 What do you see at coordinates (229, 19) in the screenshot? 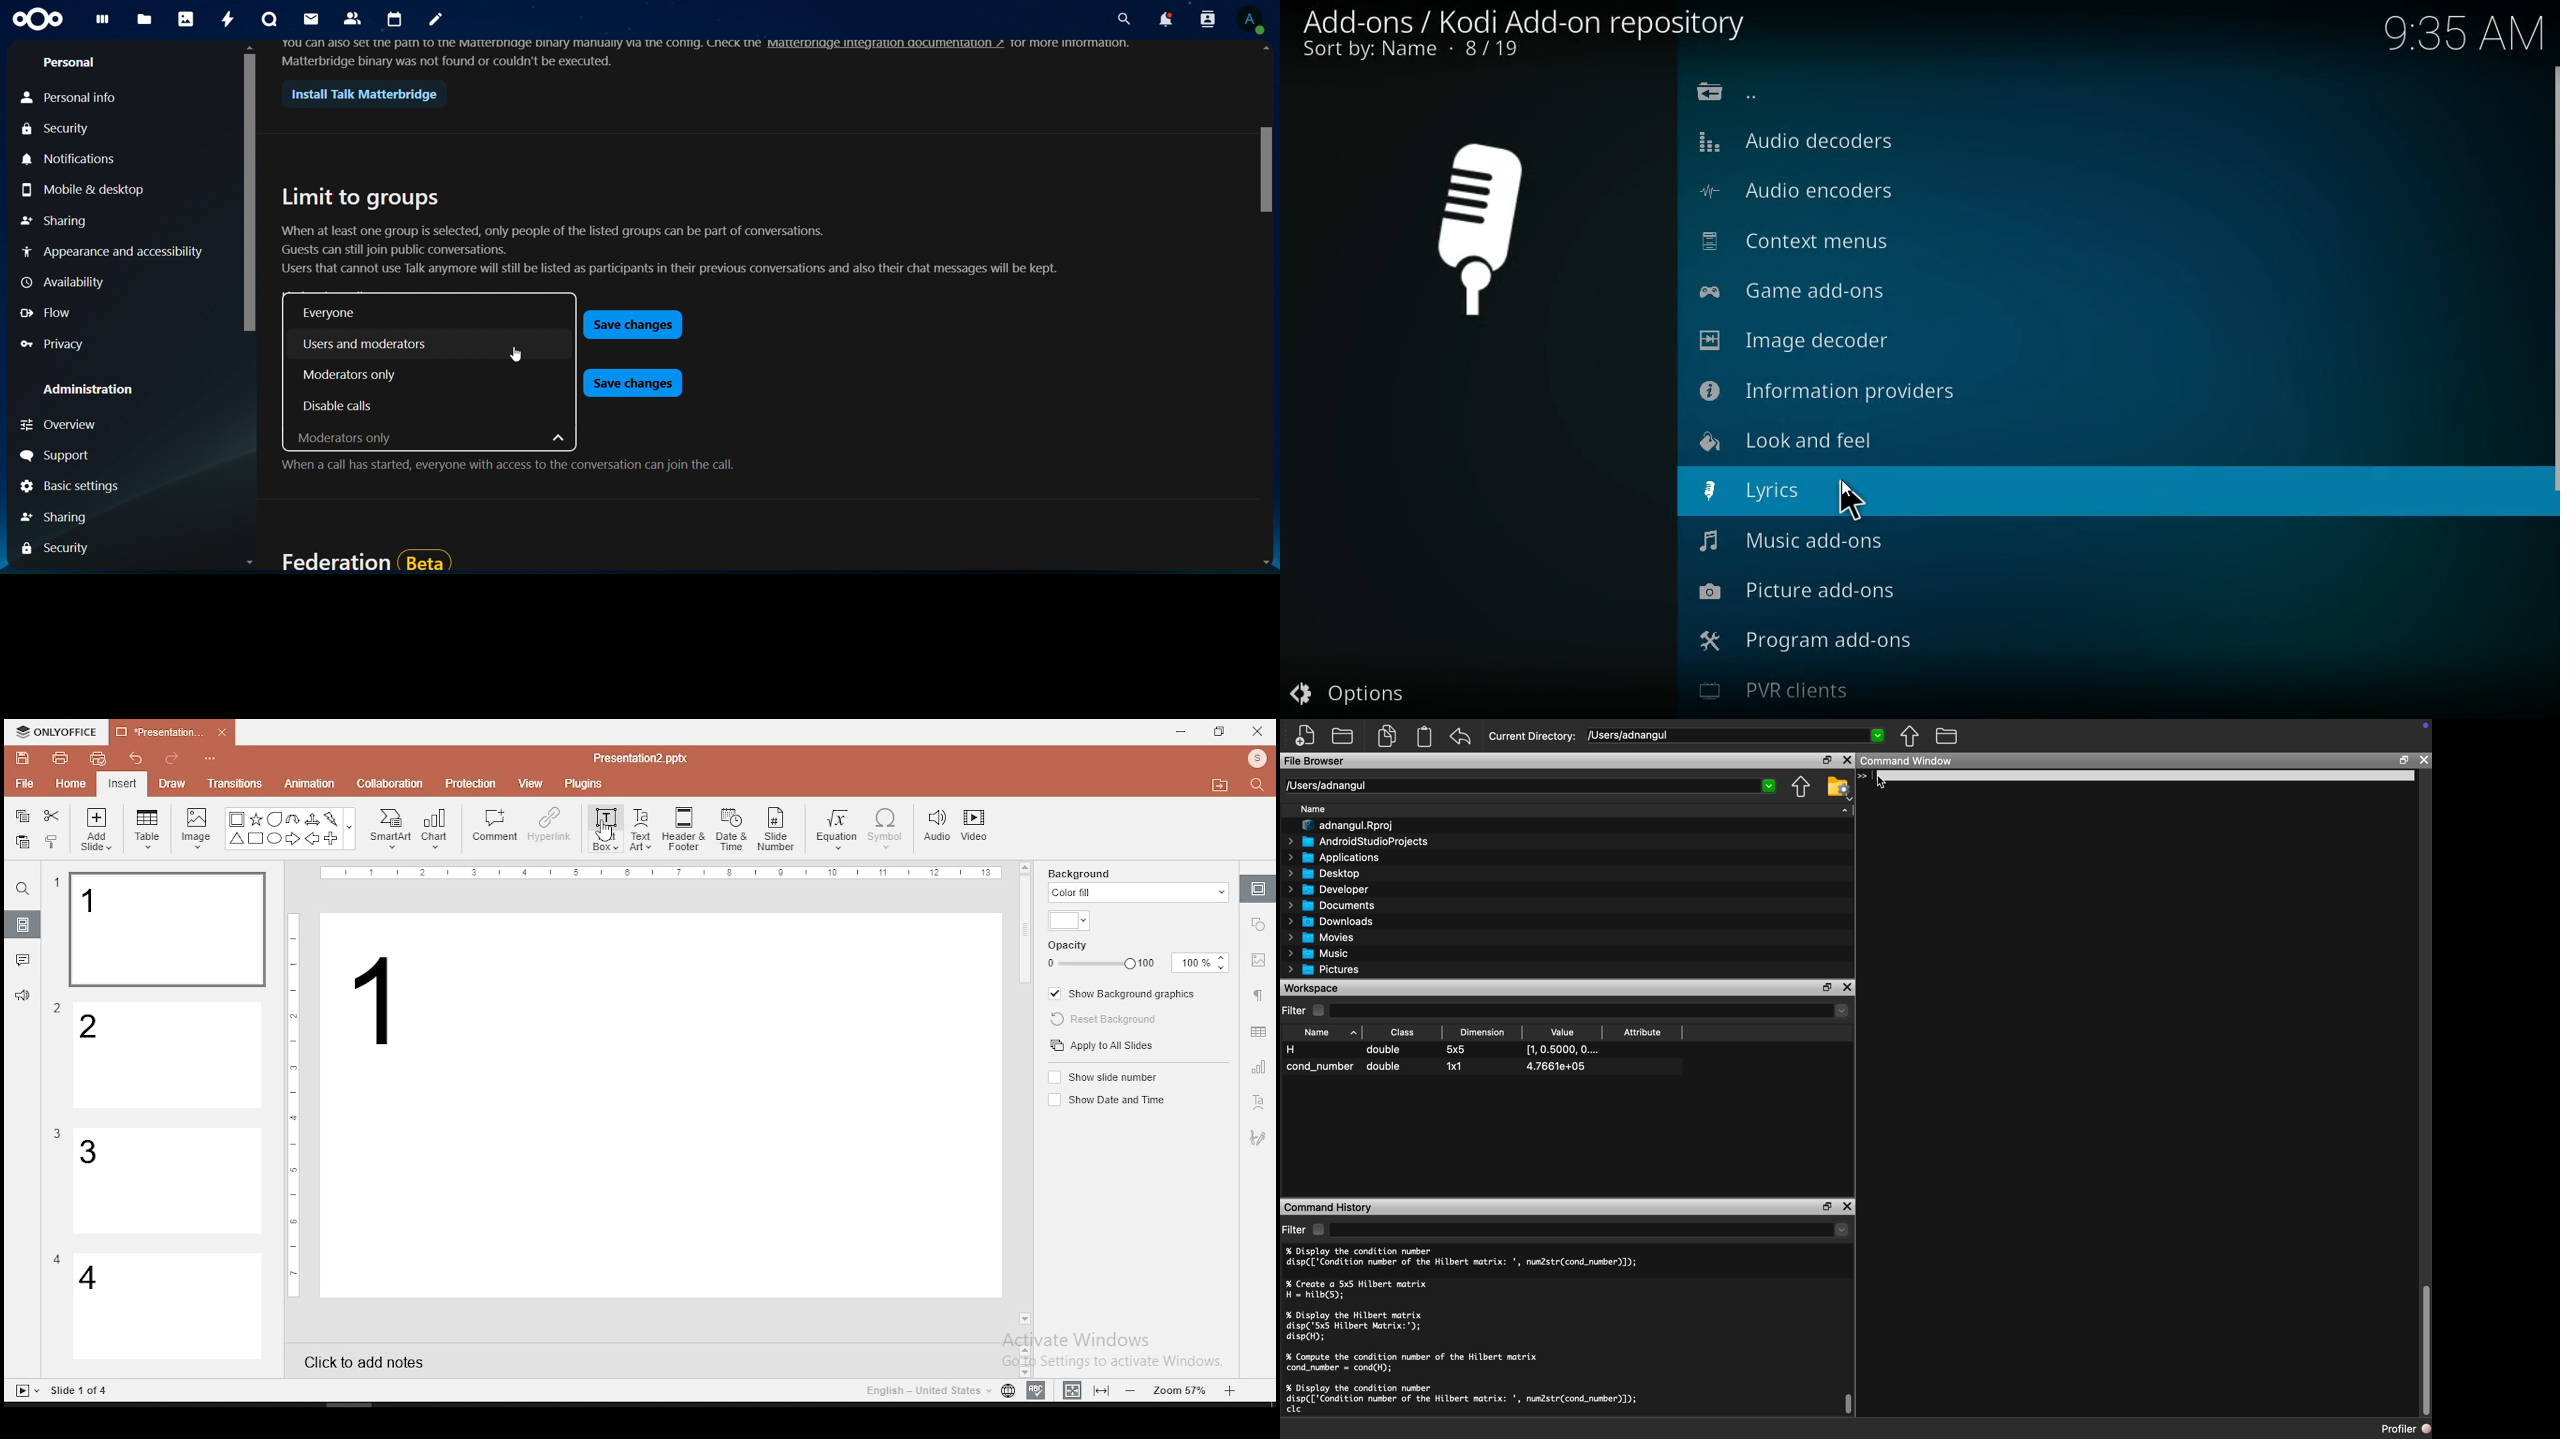
I see `activity` at bounding box center [229, 19].